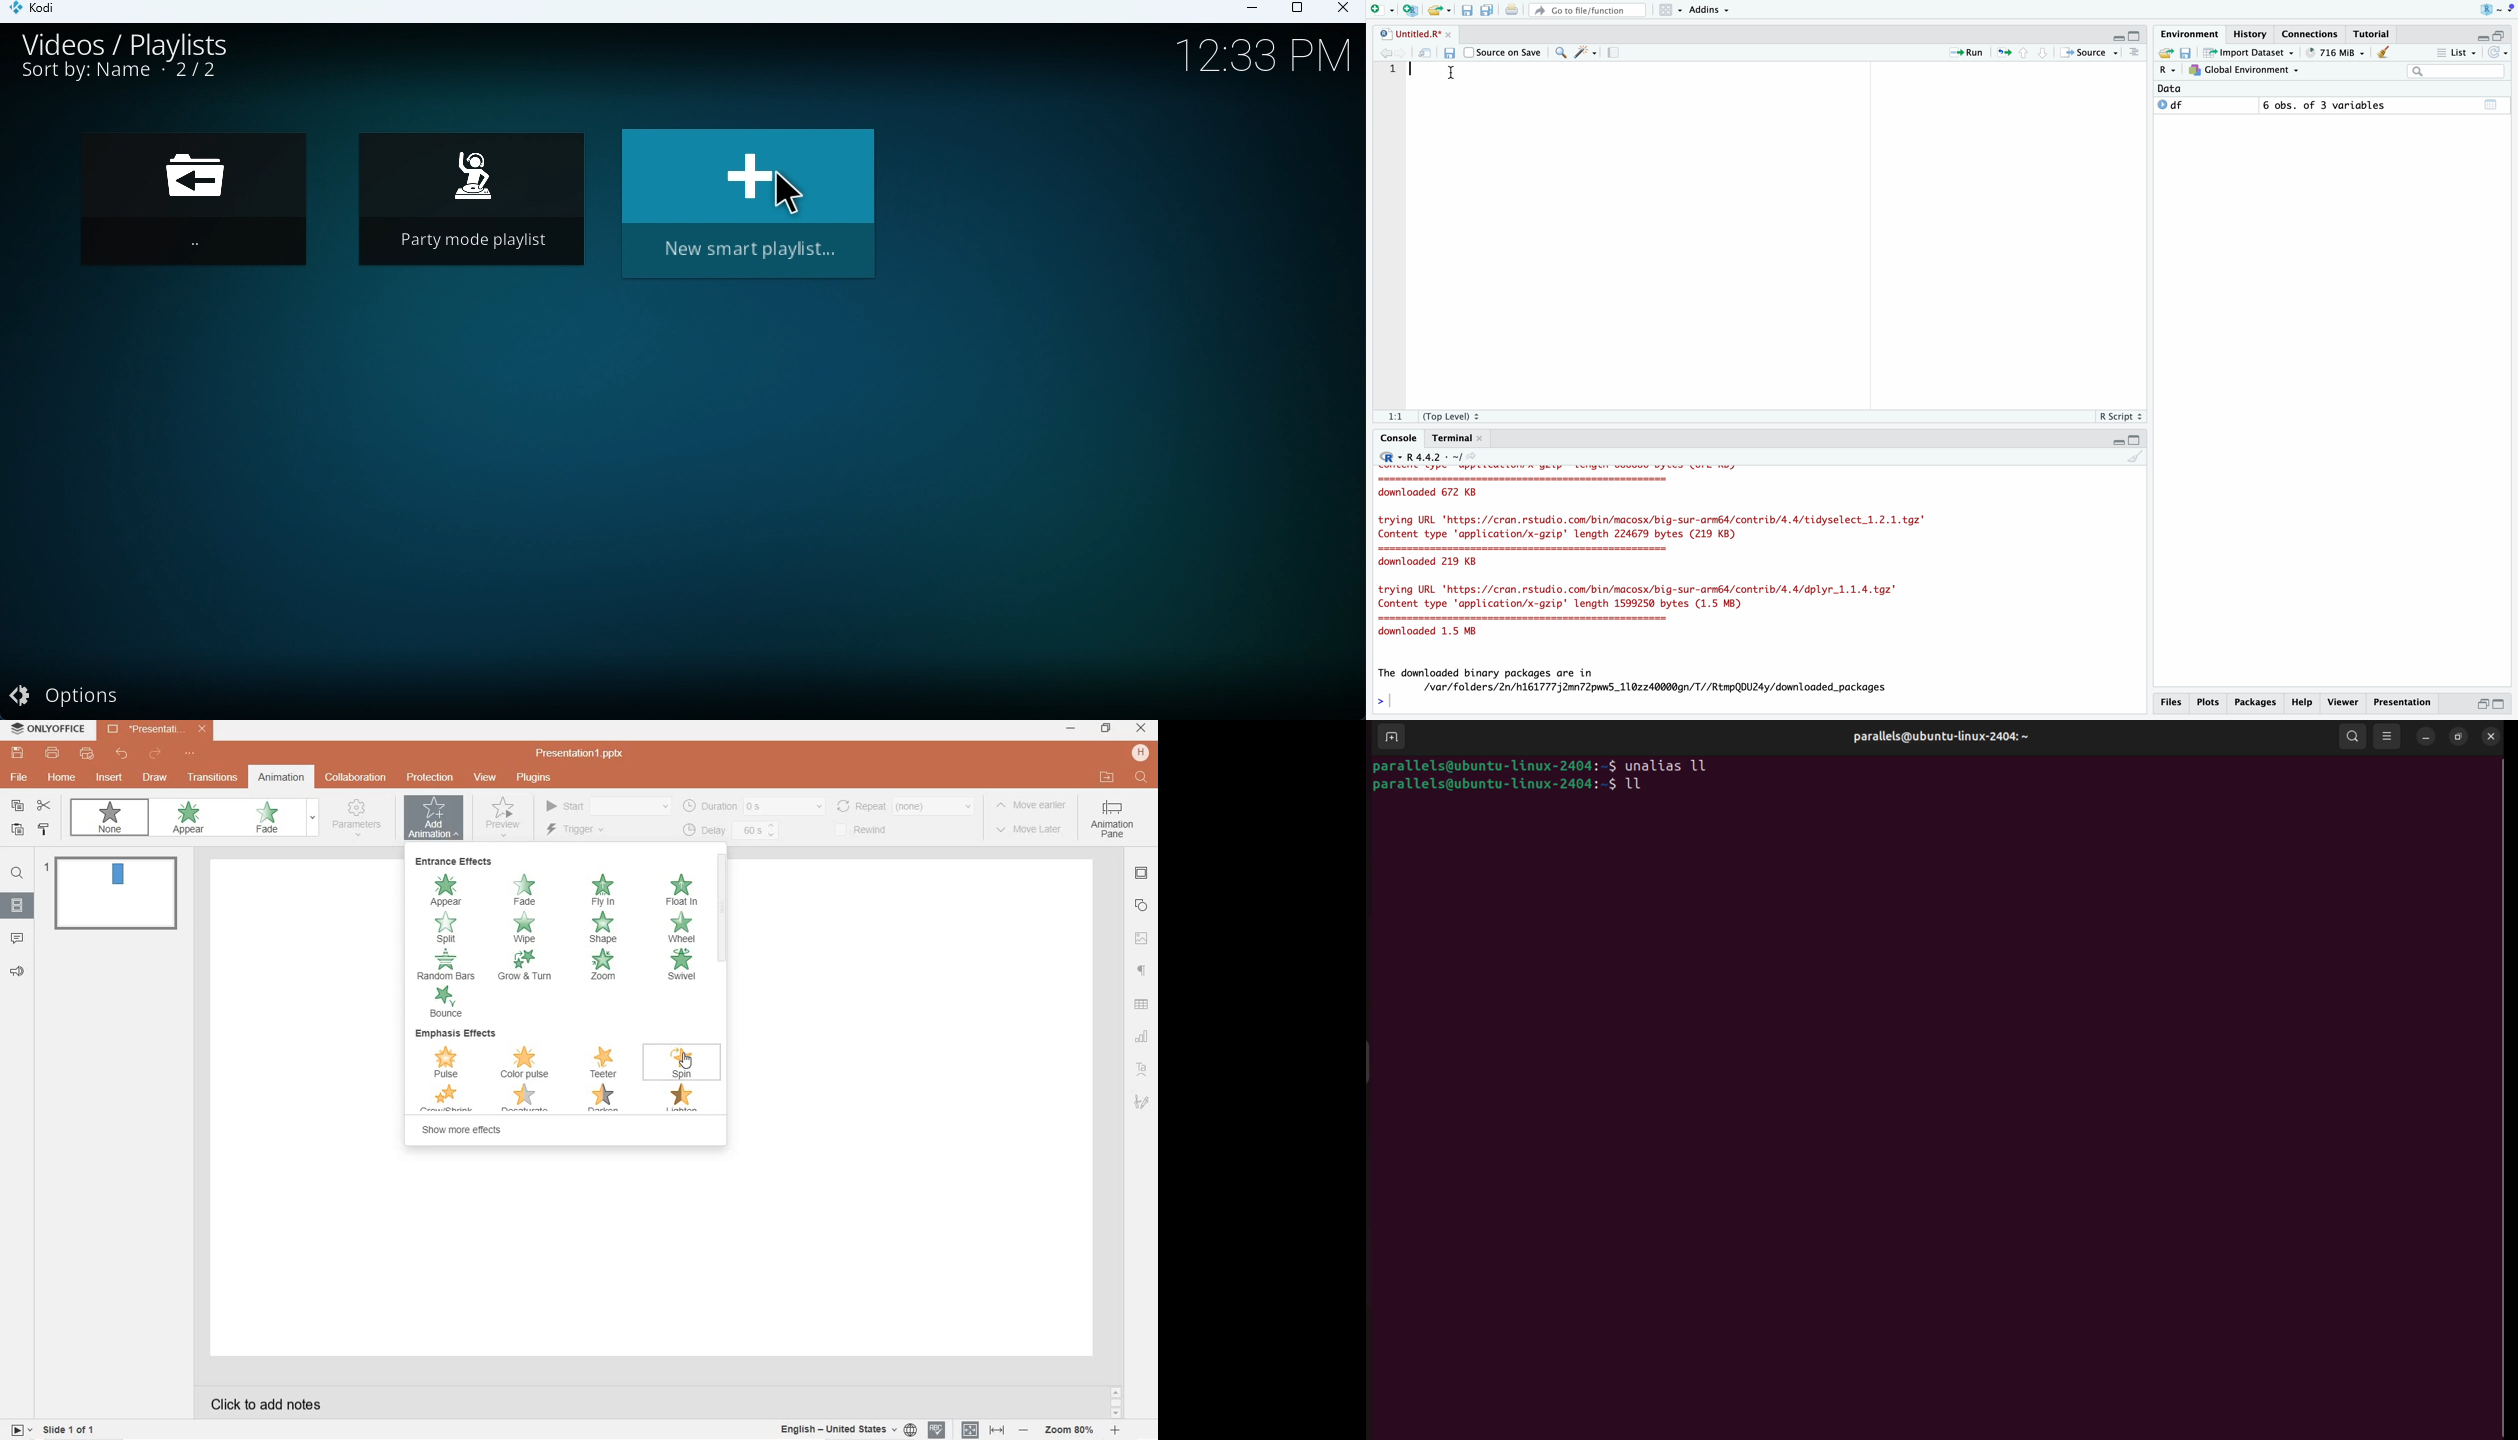 The height and width of the screenshot is (1456, 2520). Describe the element at coordinates (2189, 33) in the screenshot. I see `Environment` at that location.